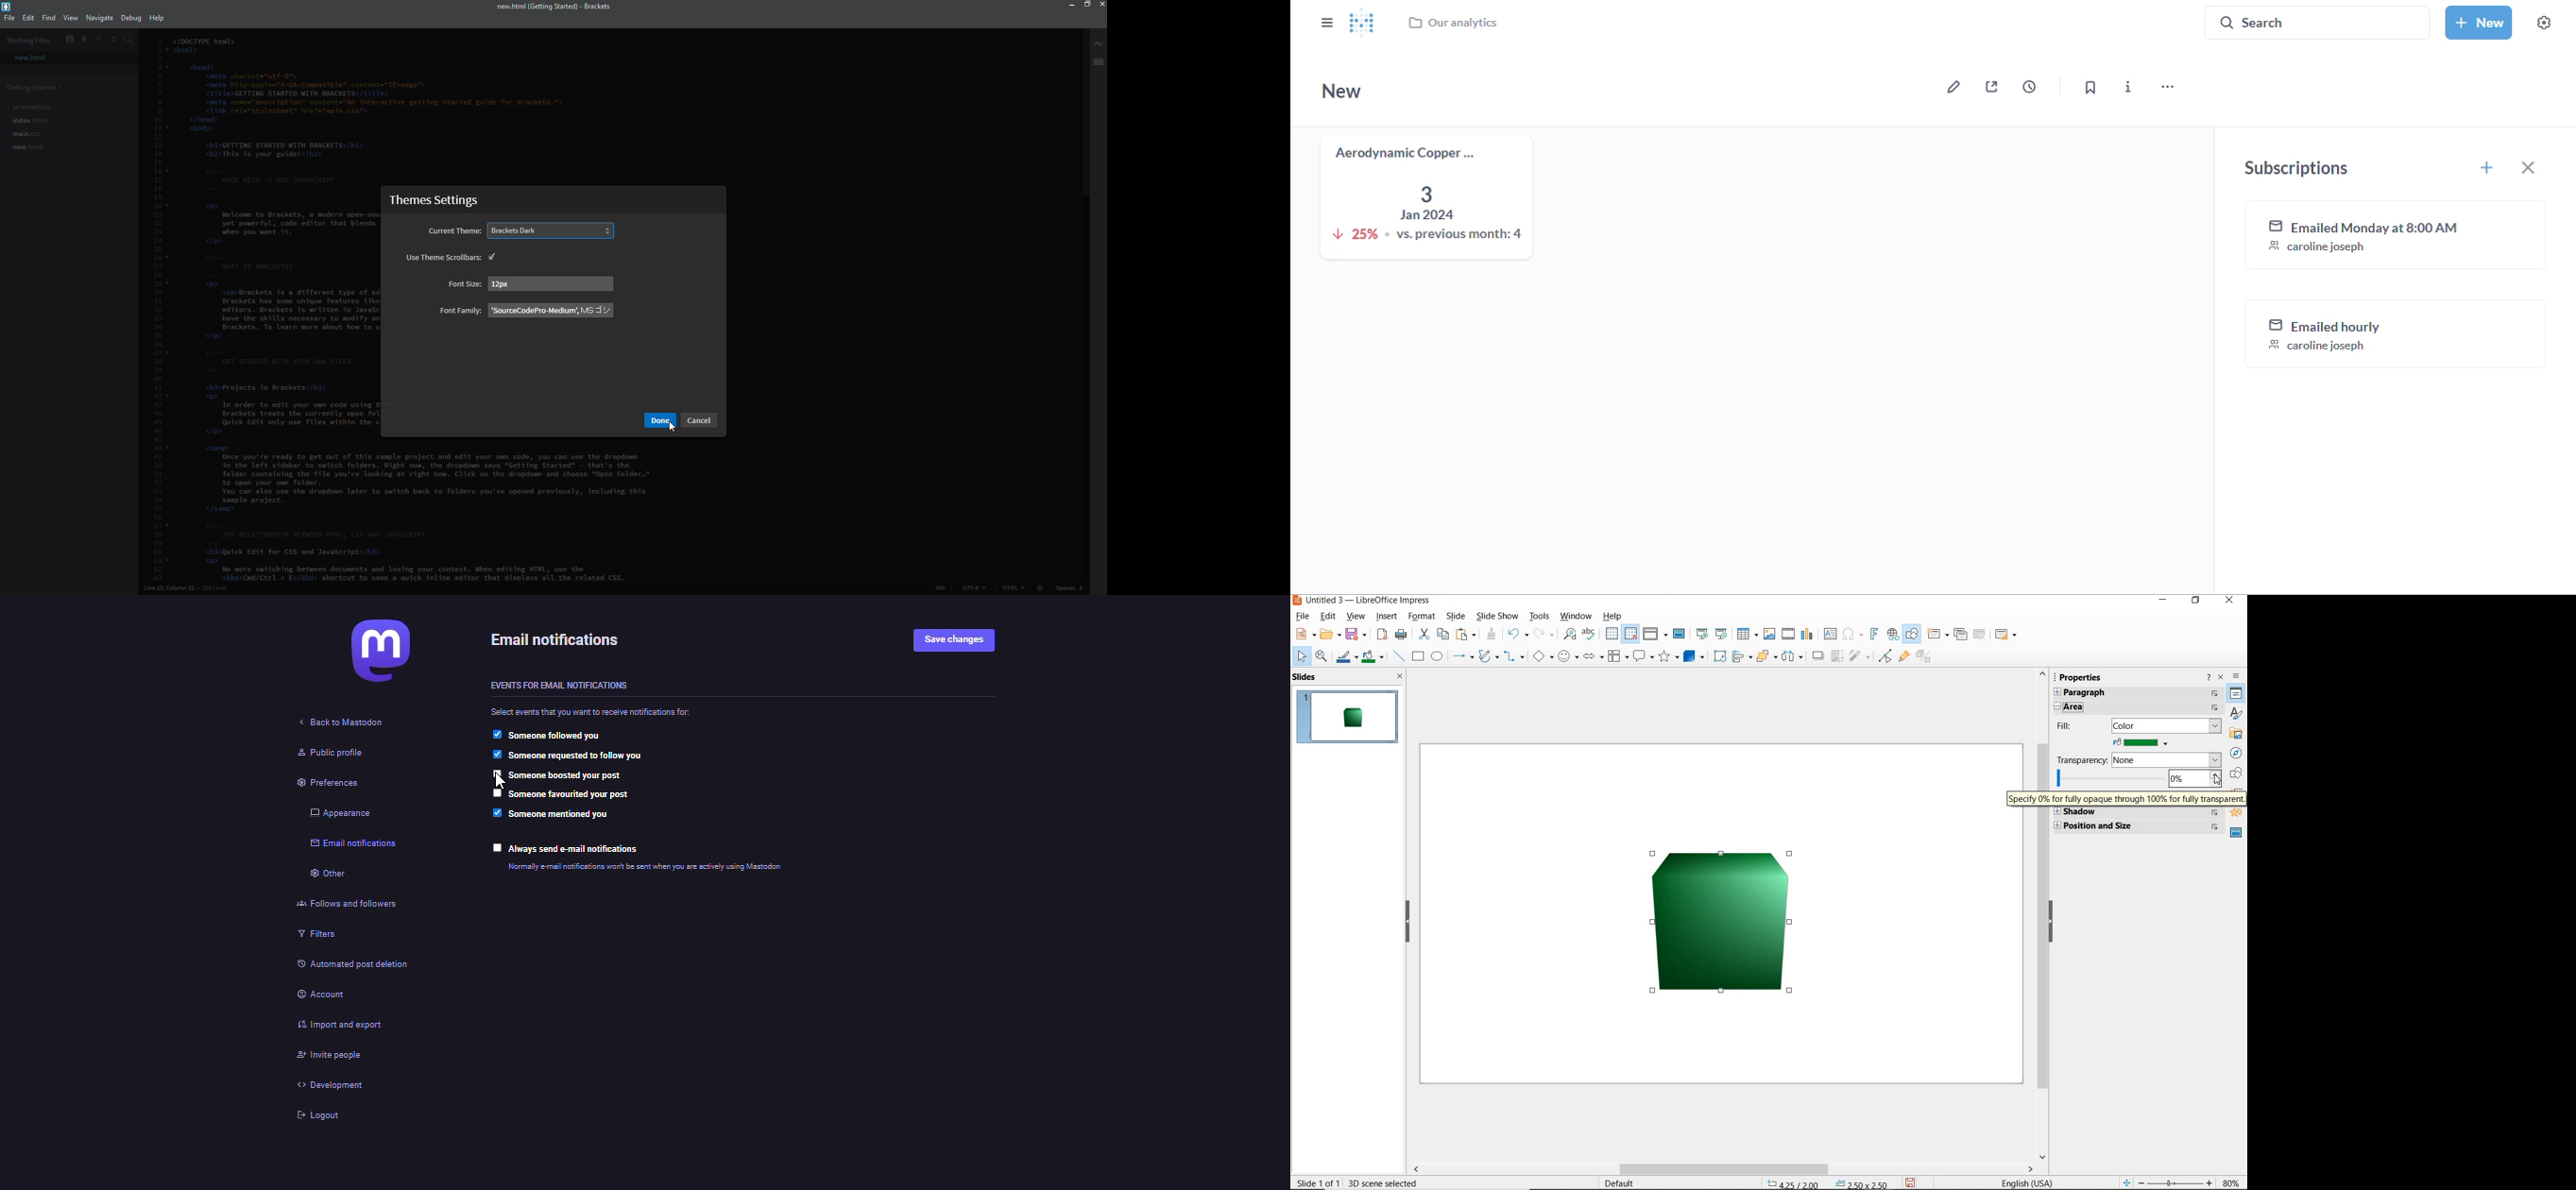 This screenshot has width=2576, height=1204. Describe the element at coordinates (1913, 634) in the screenshot. I see `show draw functions` at that location.